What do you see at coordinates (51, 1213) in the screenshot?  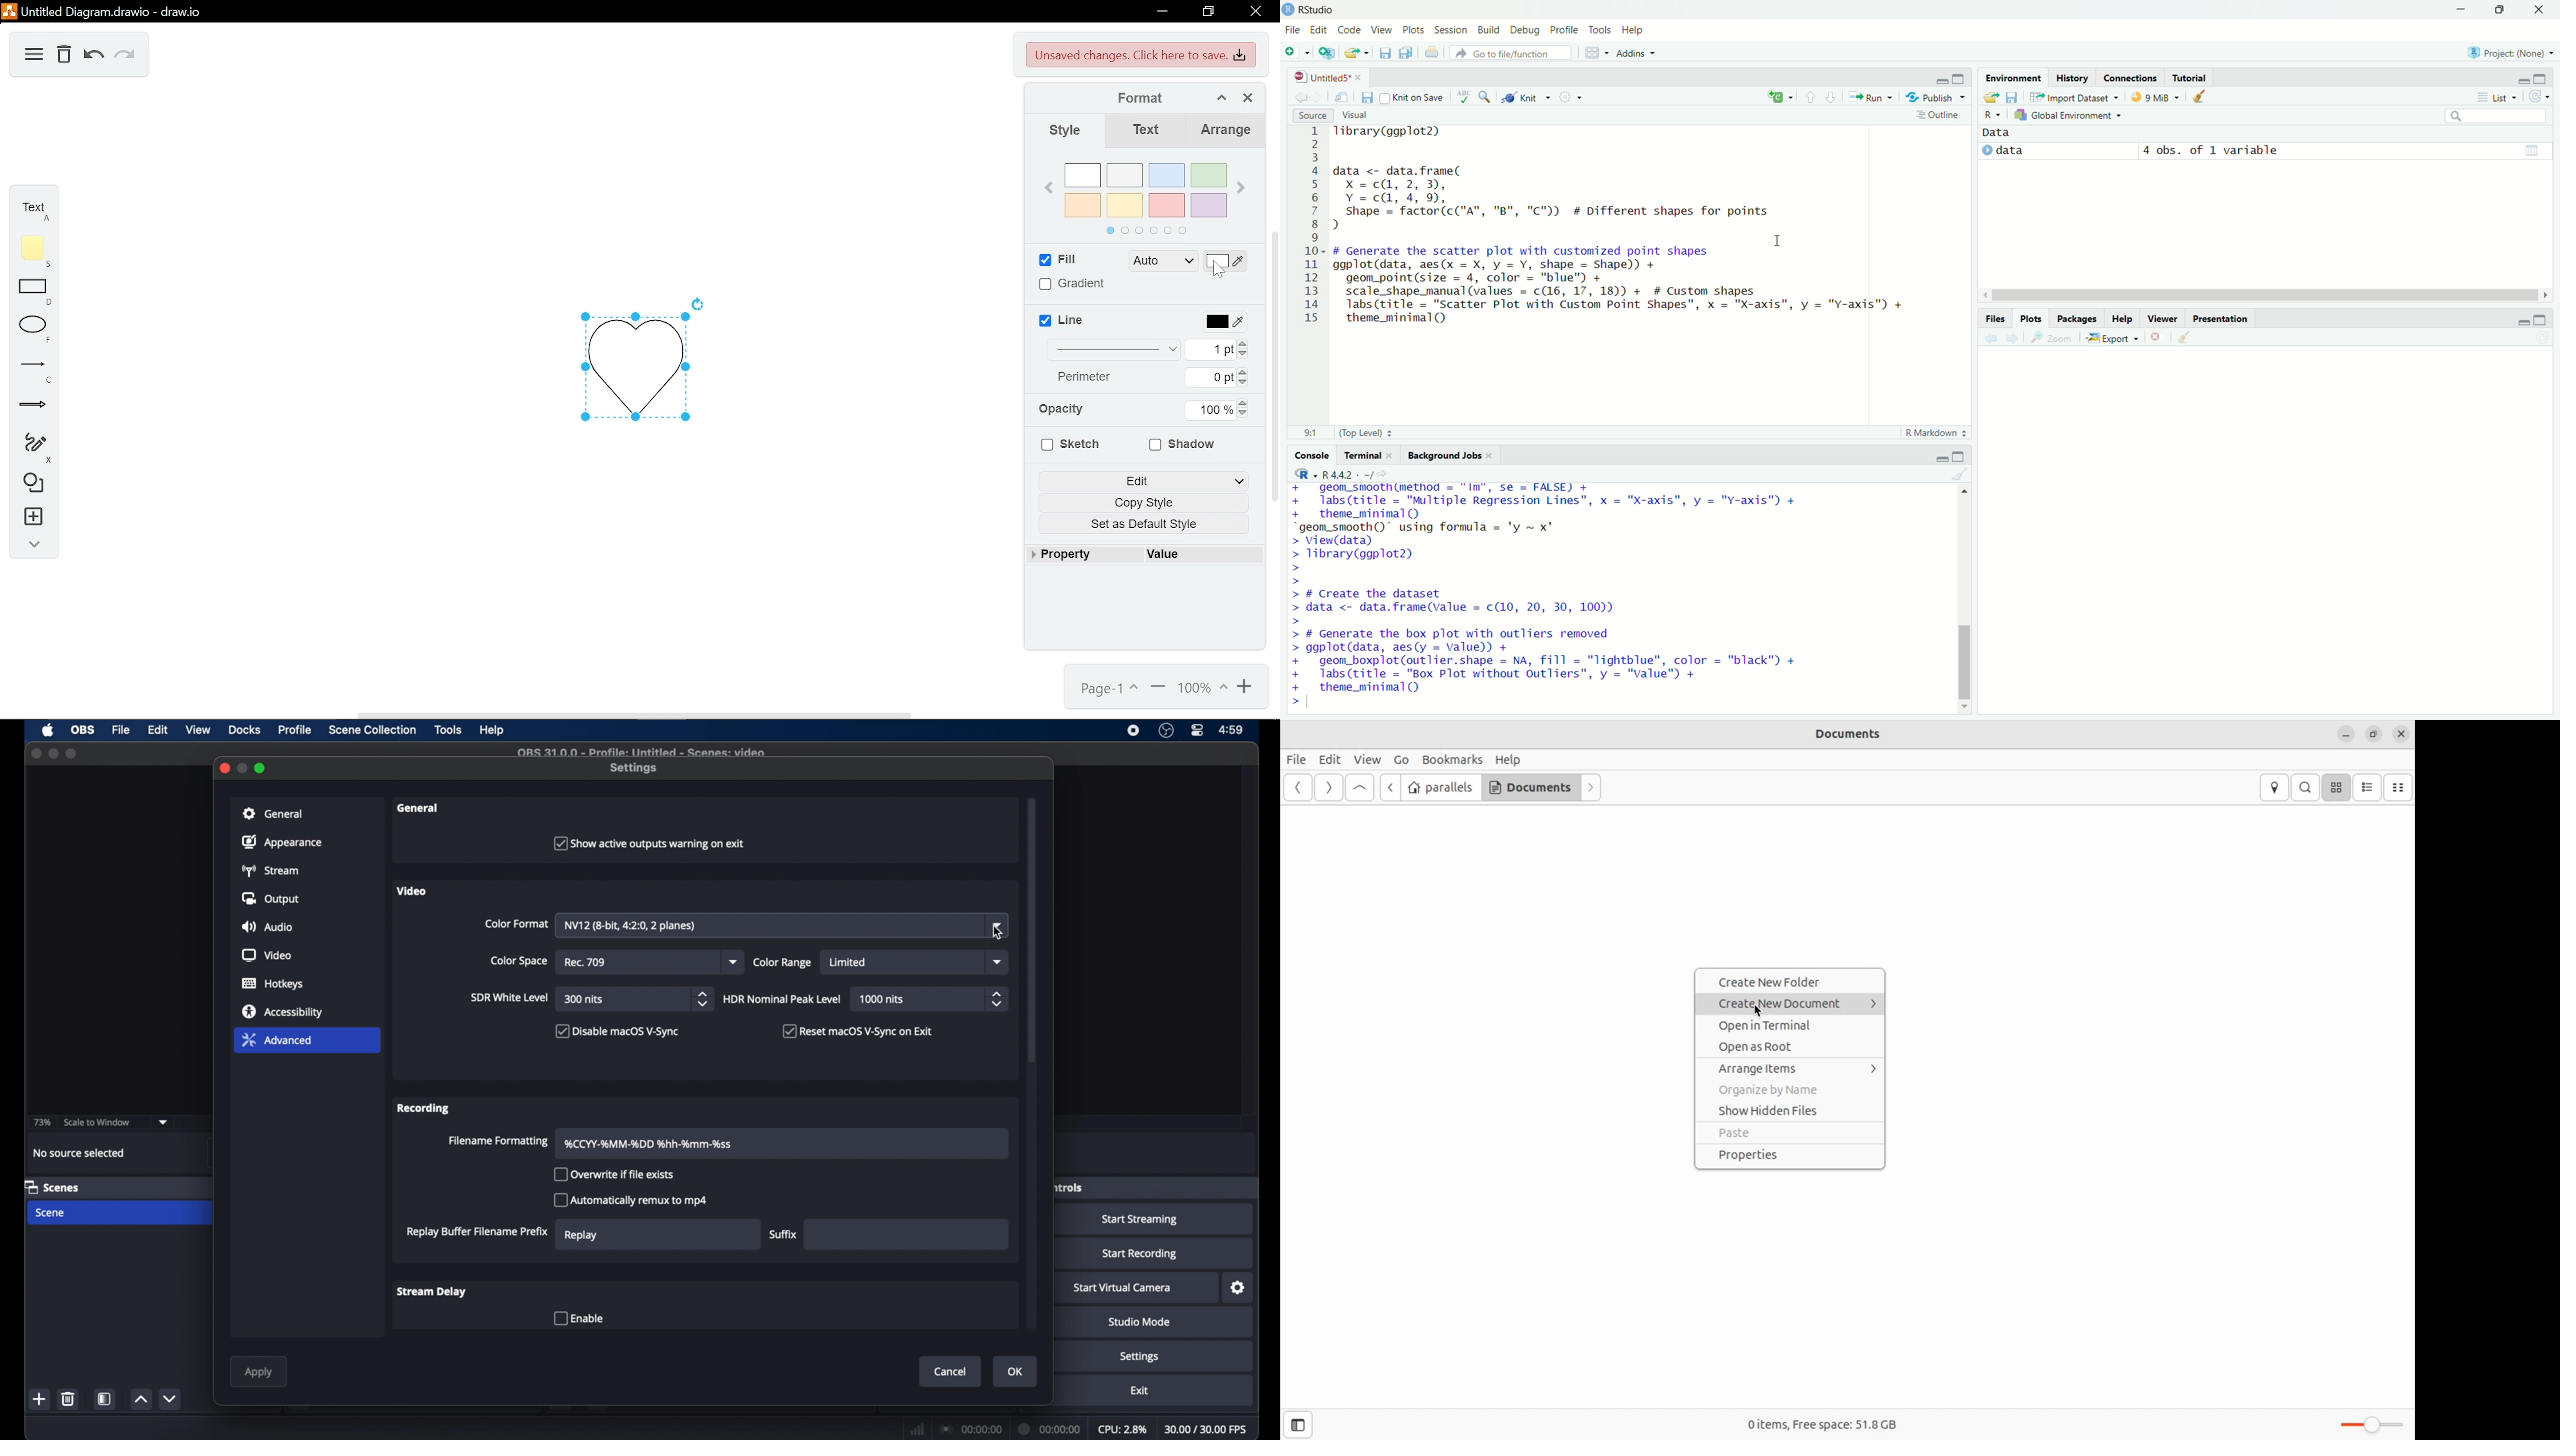 I see `scene` at bounding box center [51, 1213].